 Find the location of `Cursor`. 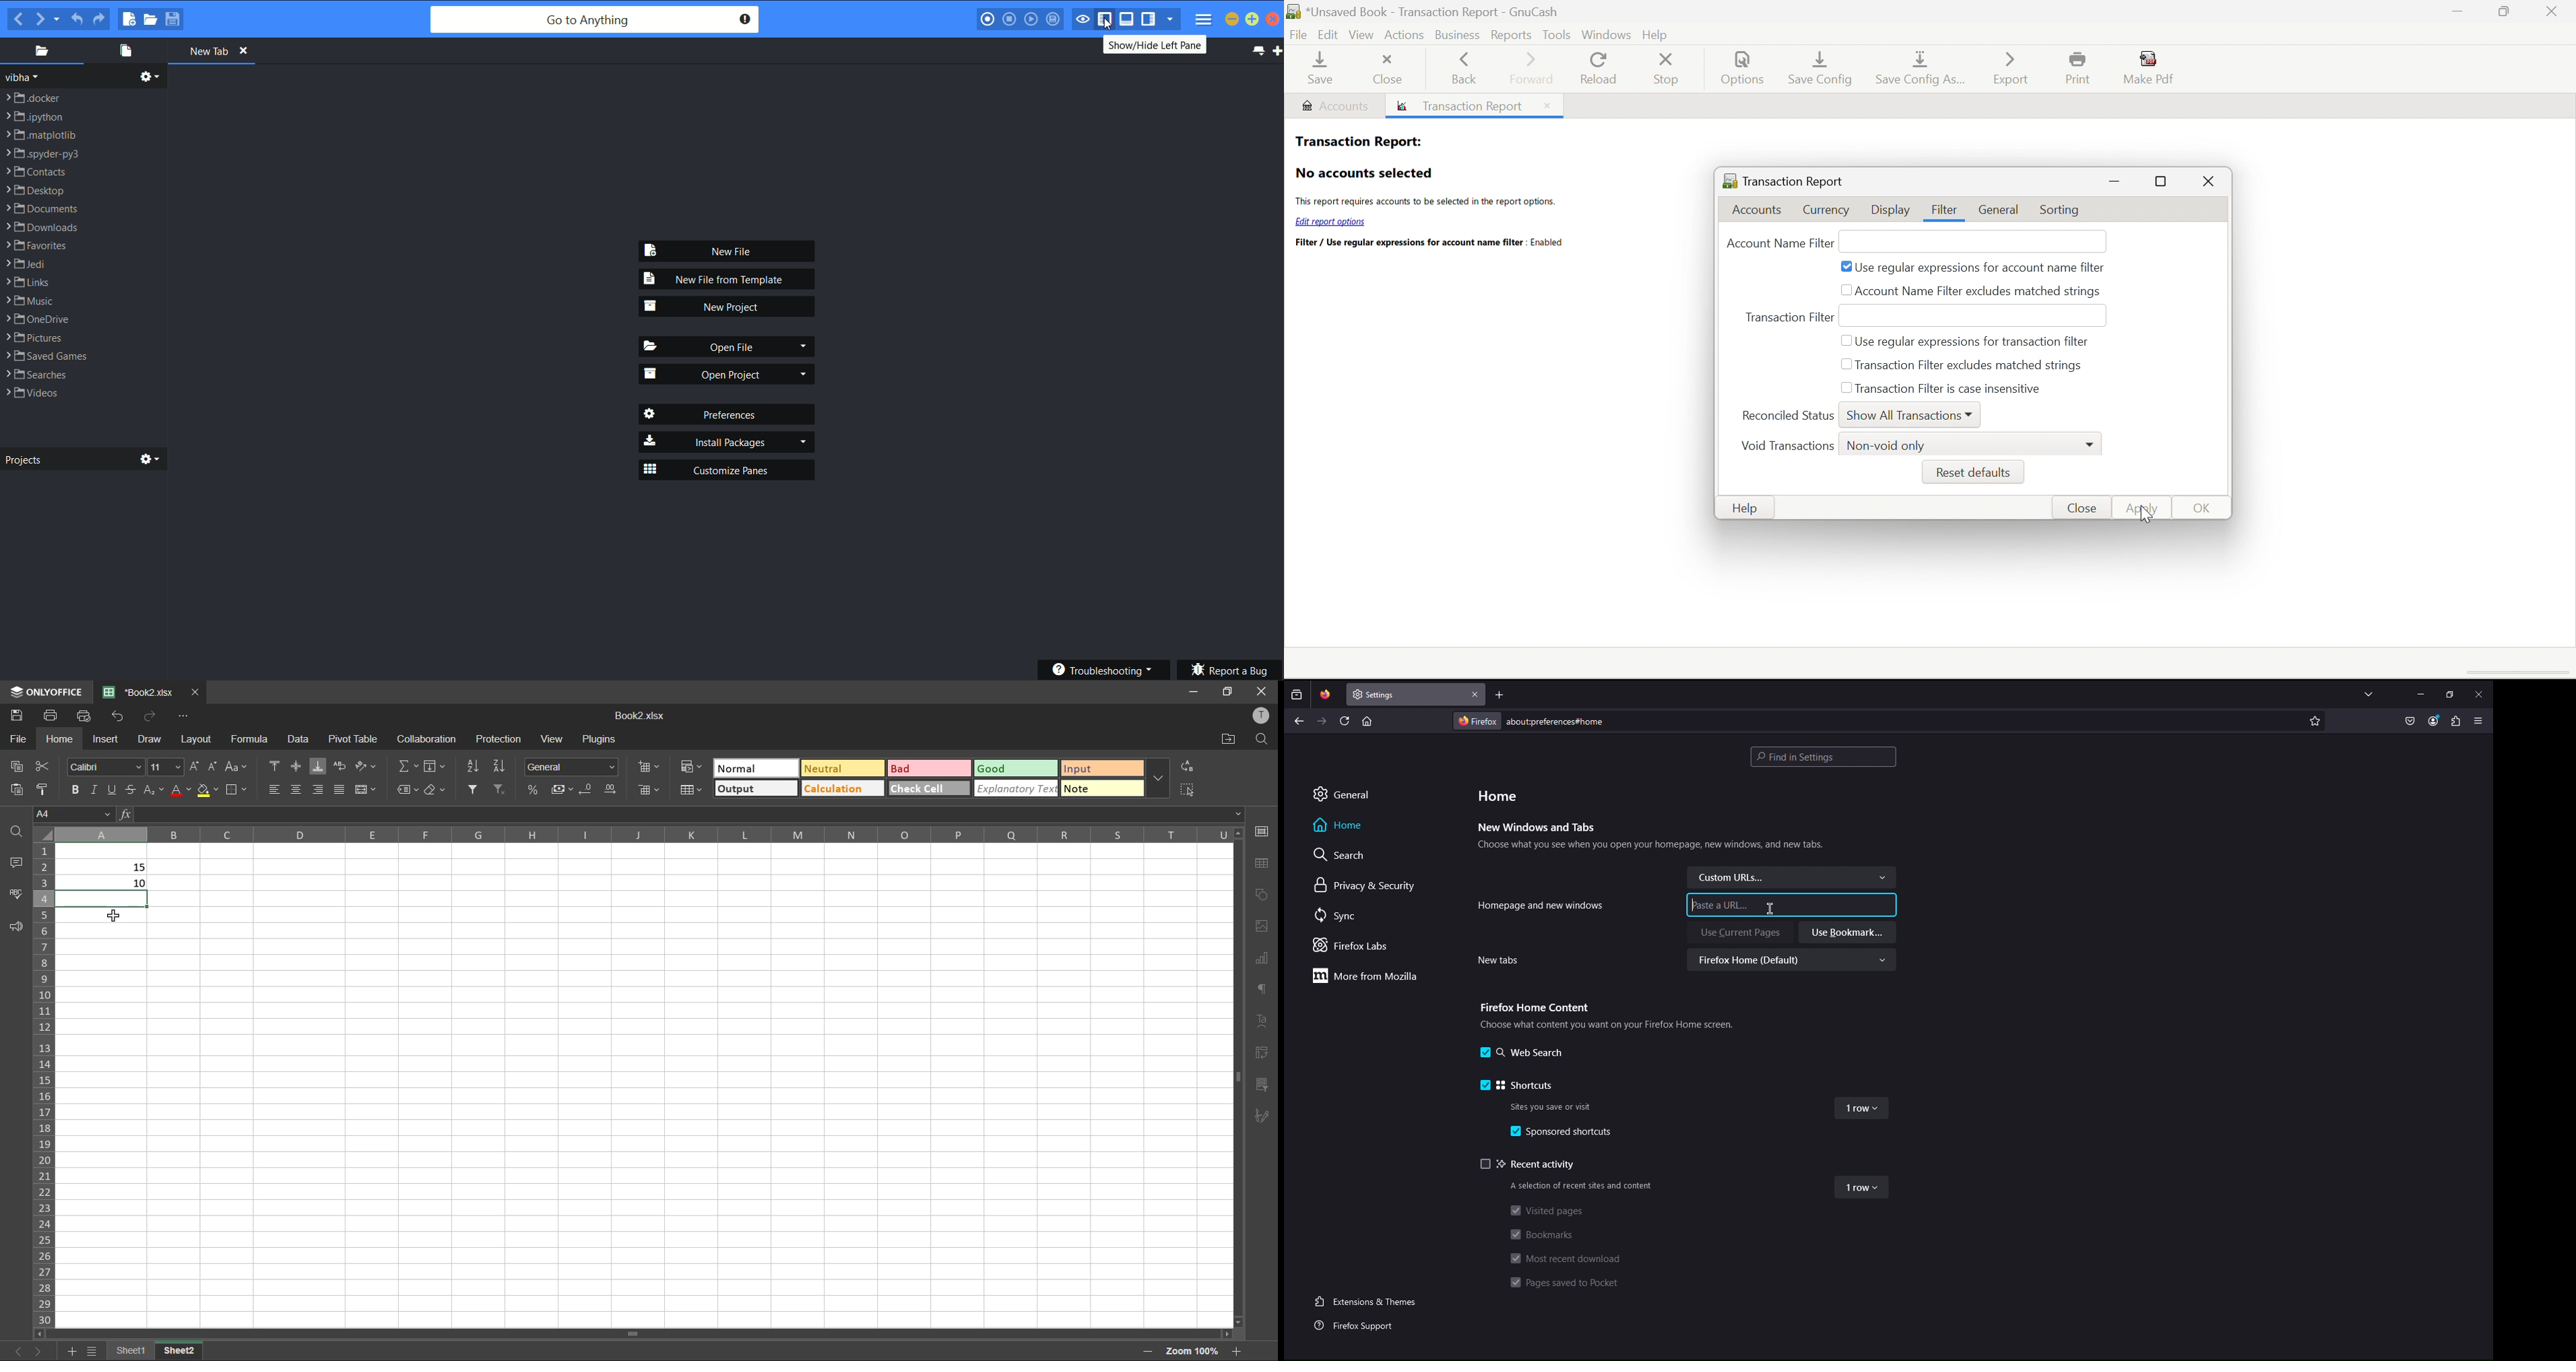

Cursor is located at coordinates (1770, 908).